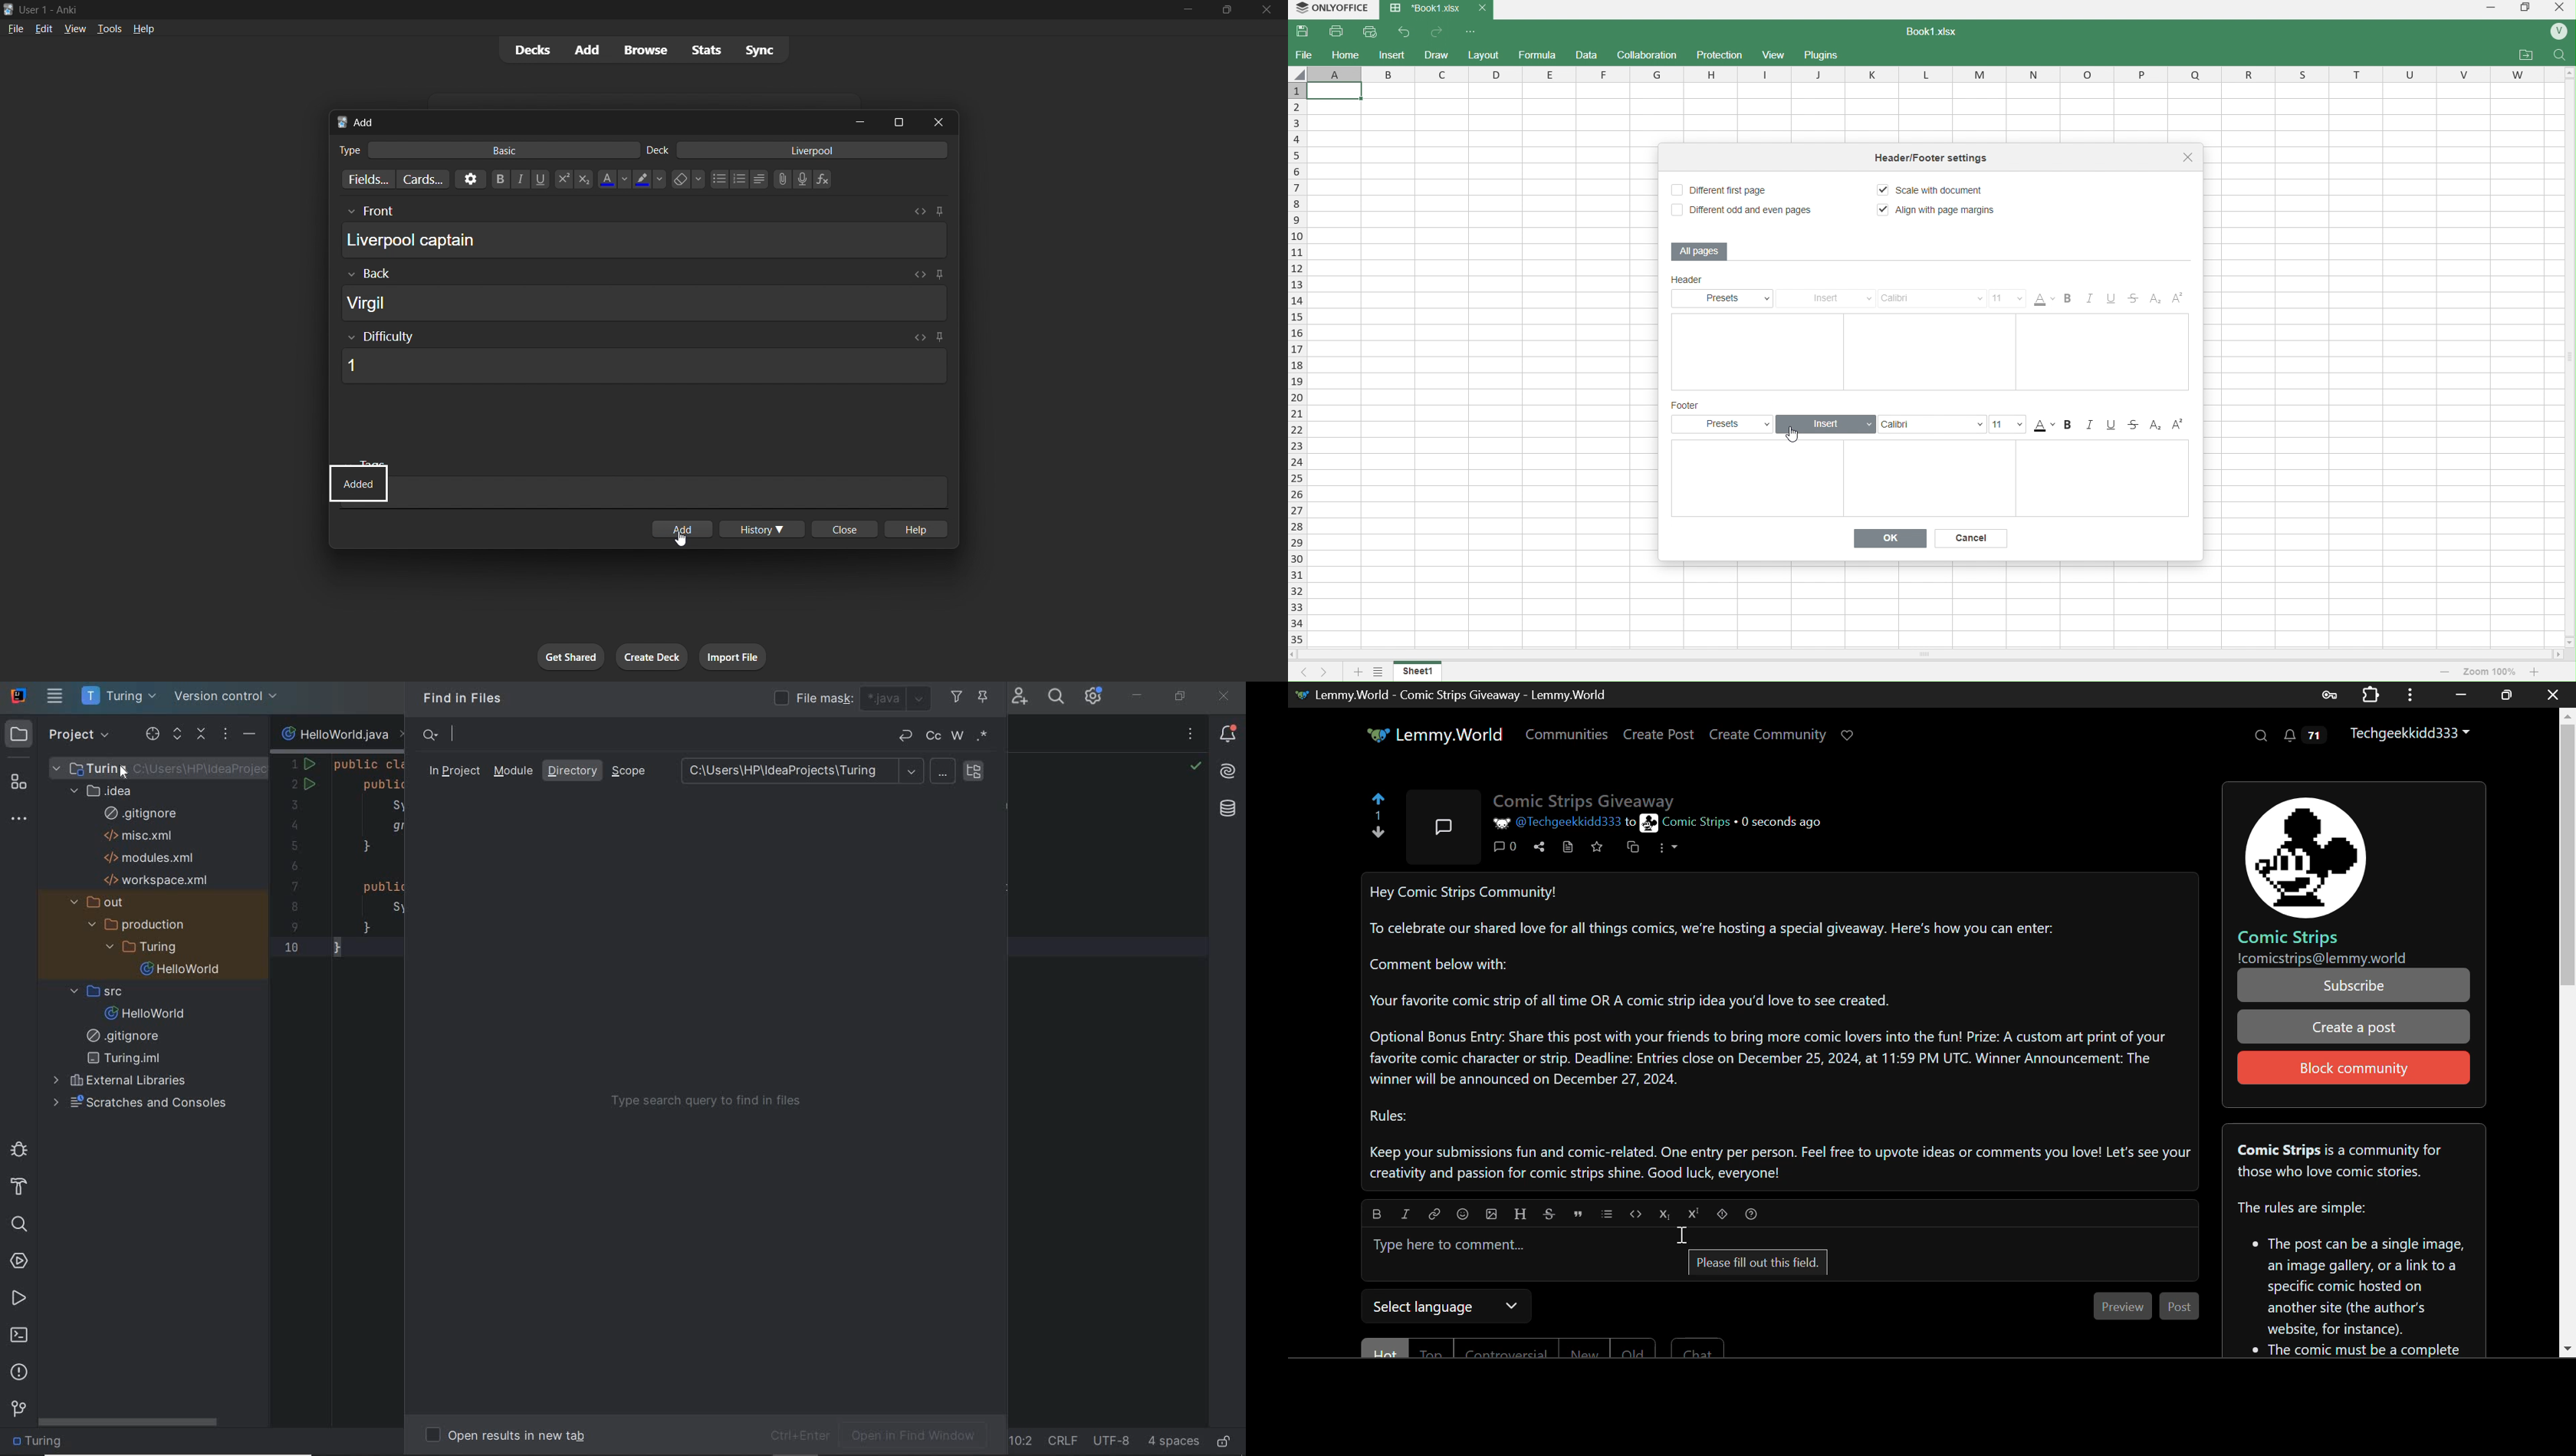  I want to click on column, so click(1935, 73).